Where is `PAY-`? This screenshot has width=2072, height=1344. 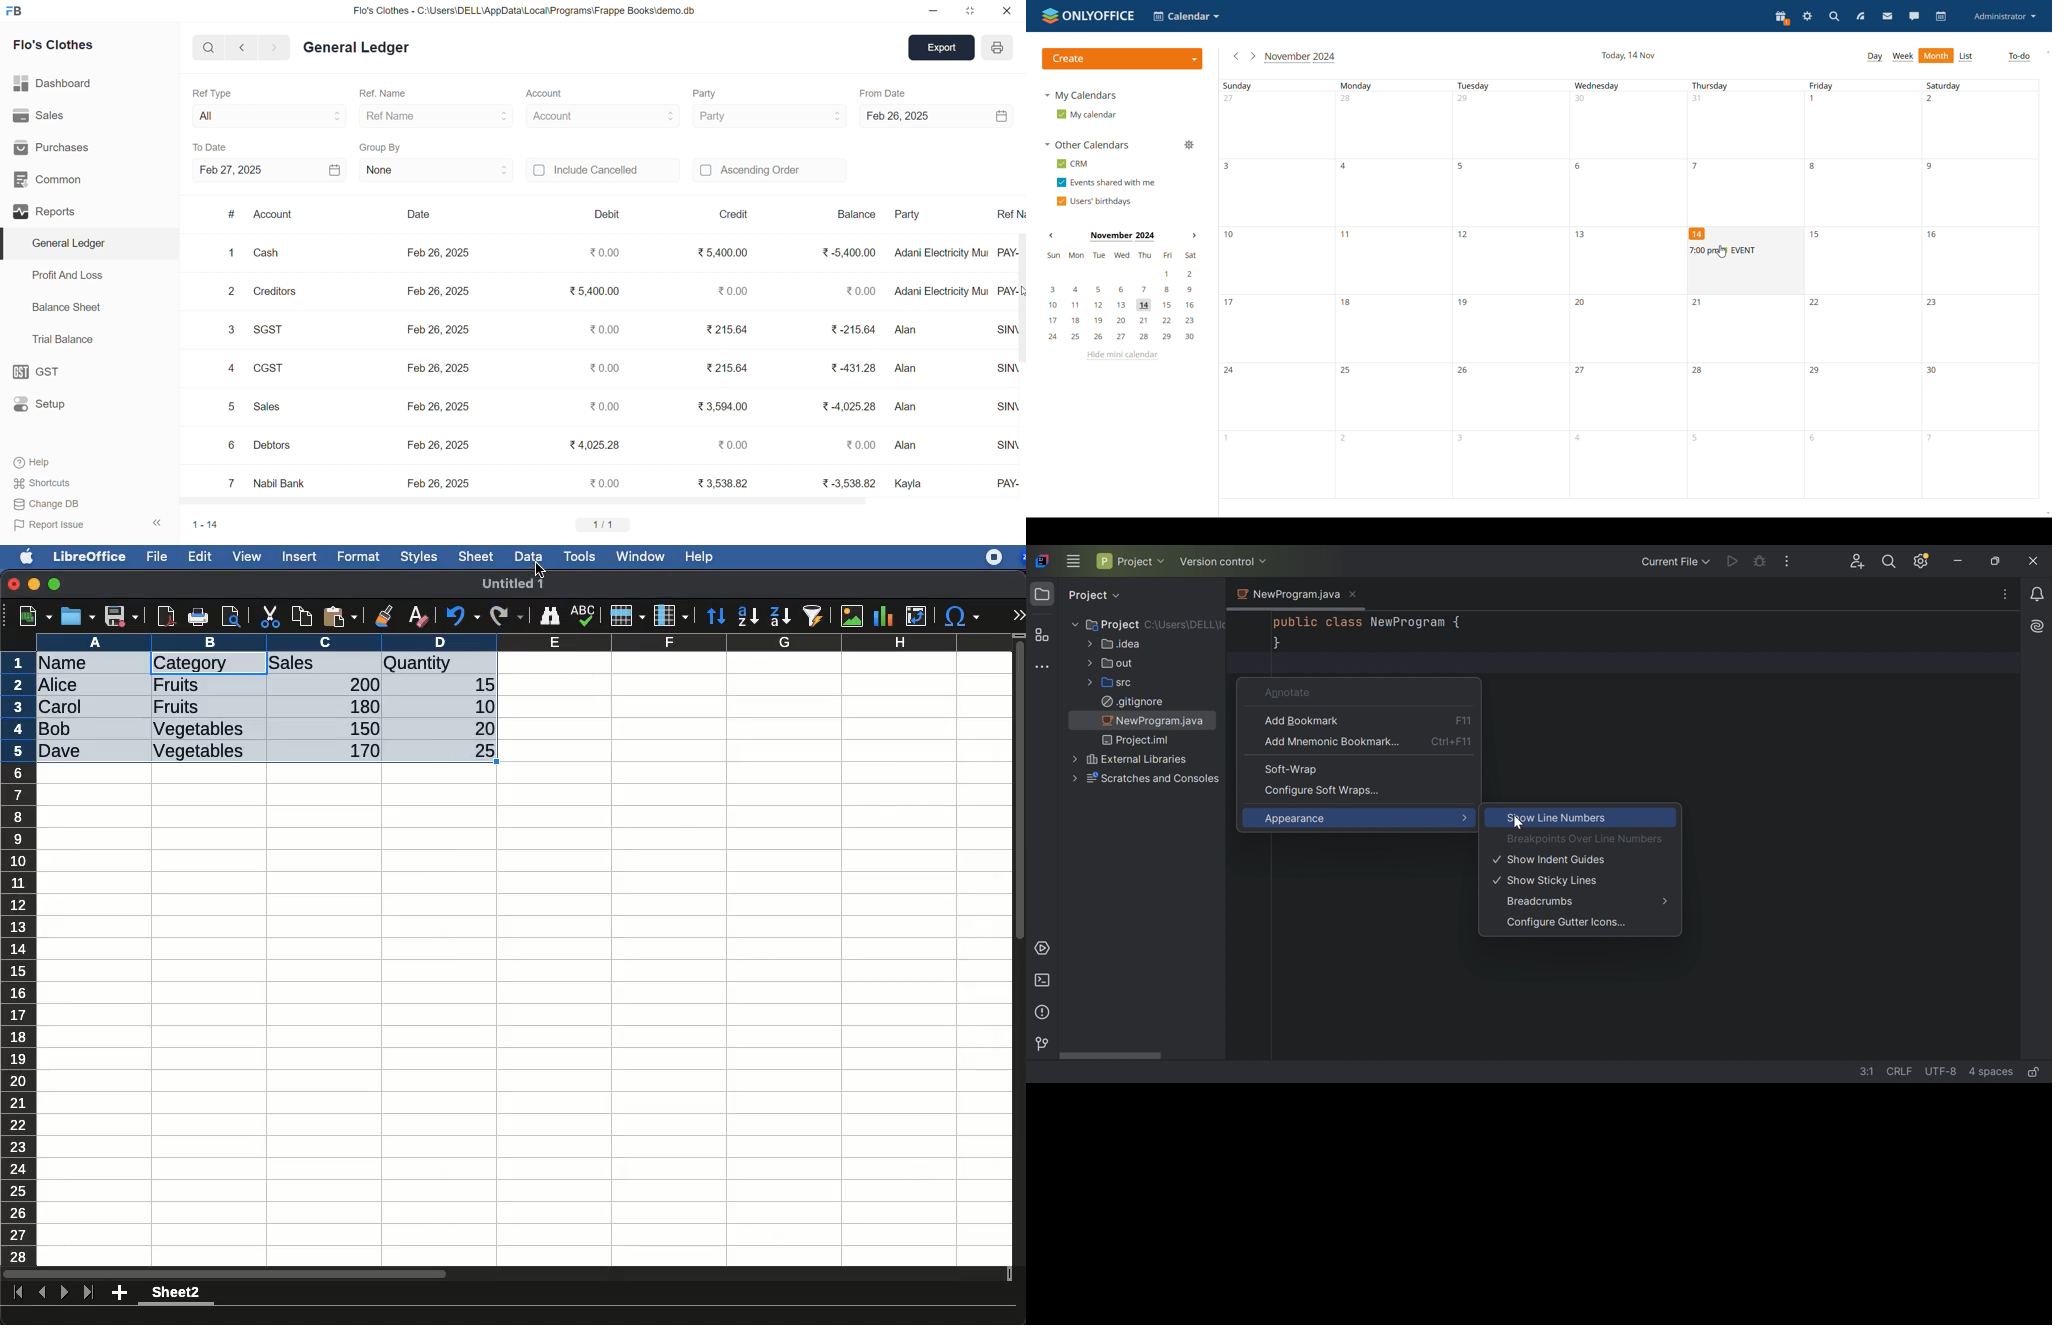
PAY- is located at coordinates (1002, 251).